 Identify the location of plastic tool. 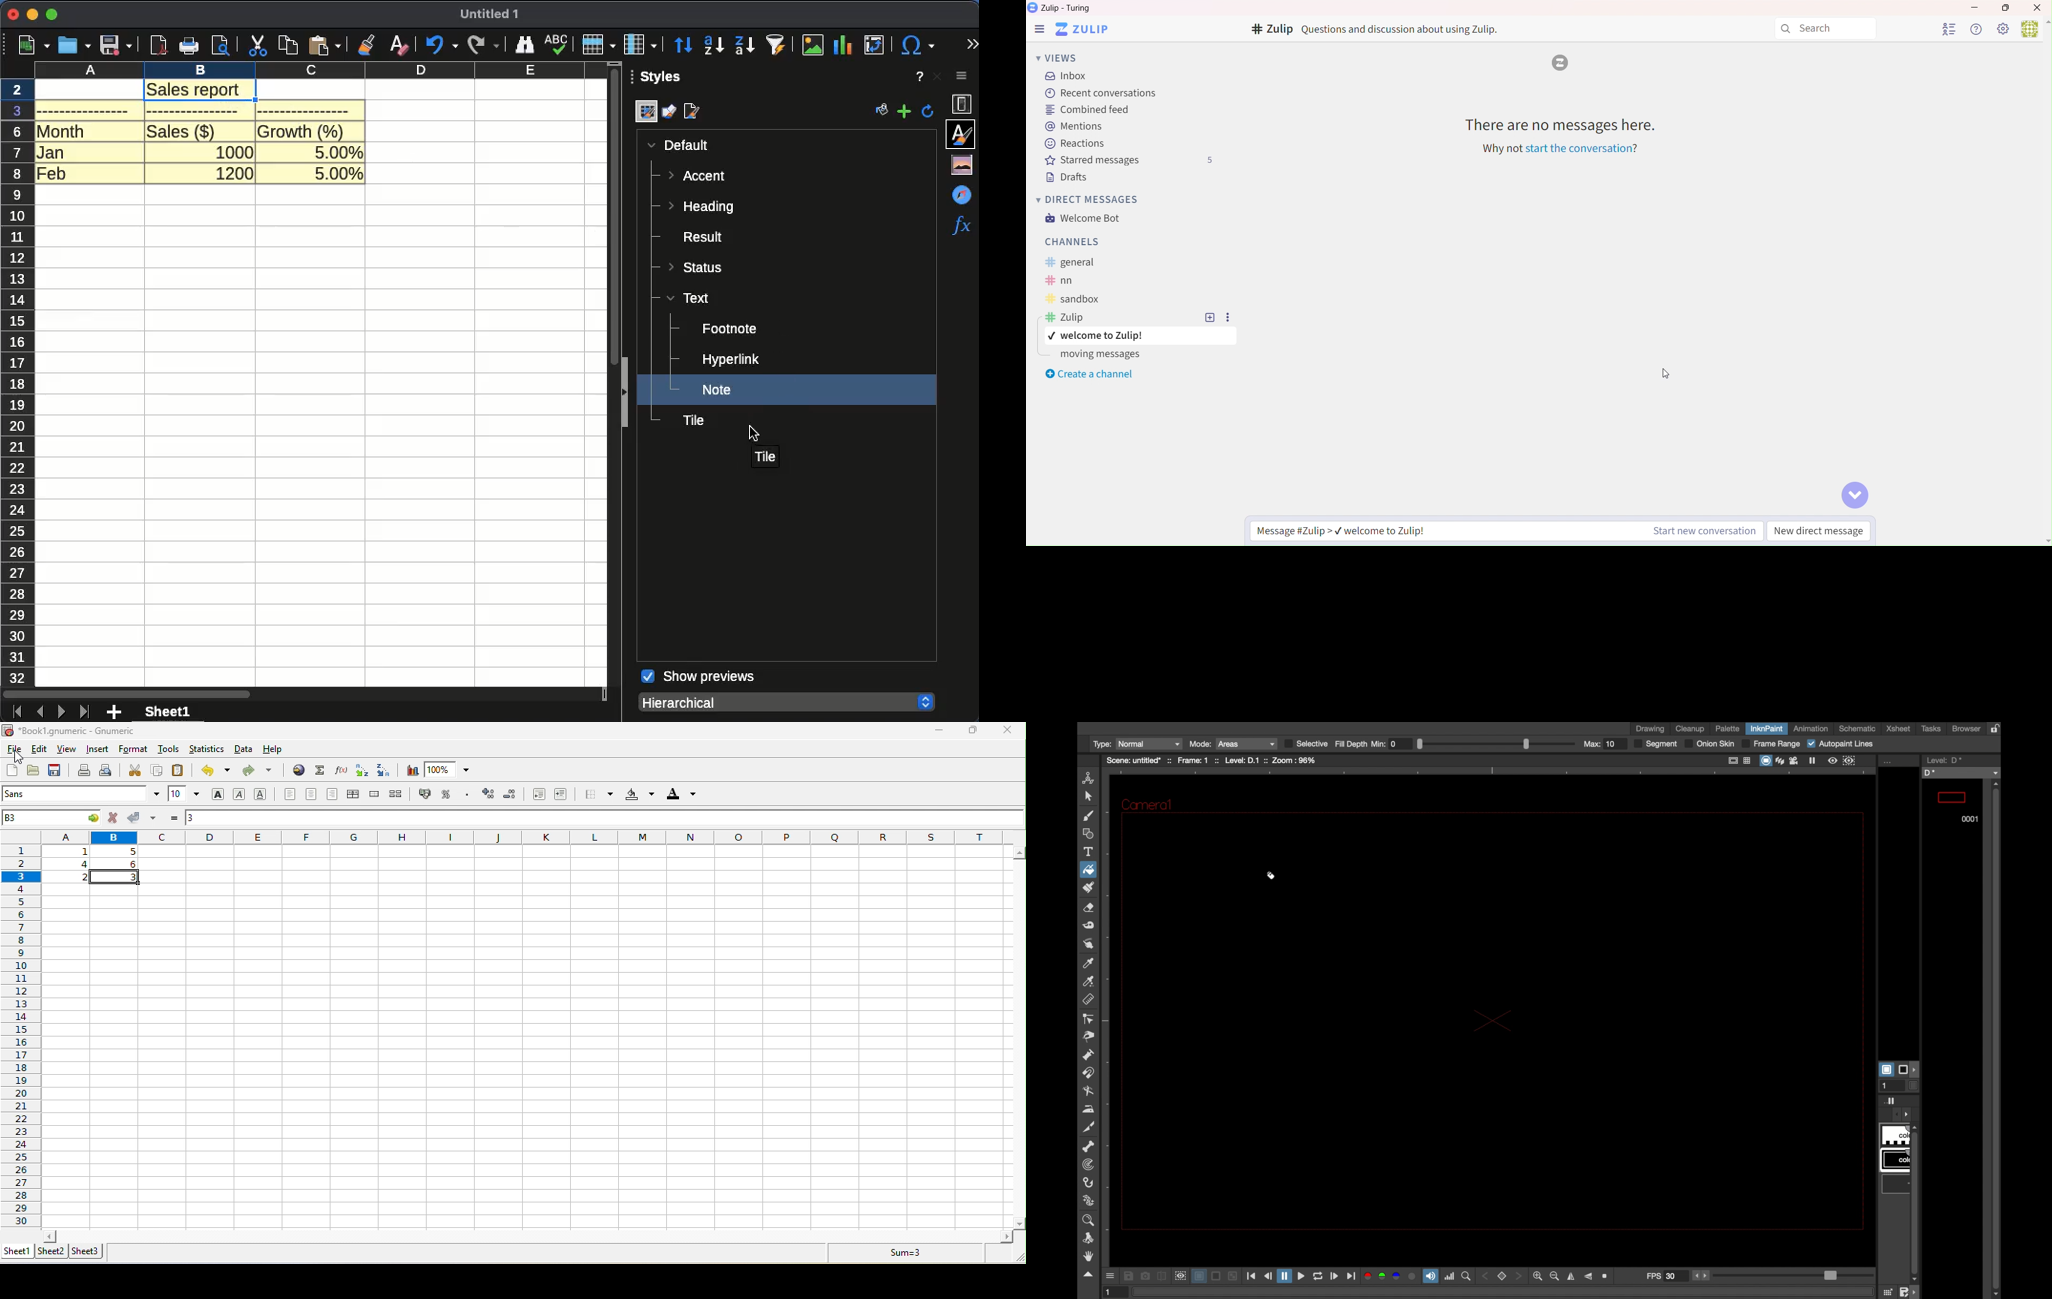
(1089, 1201).